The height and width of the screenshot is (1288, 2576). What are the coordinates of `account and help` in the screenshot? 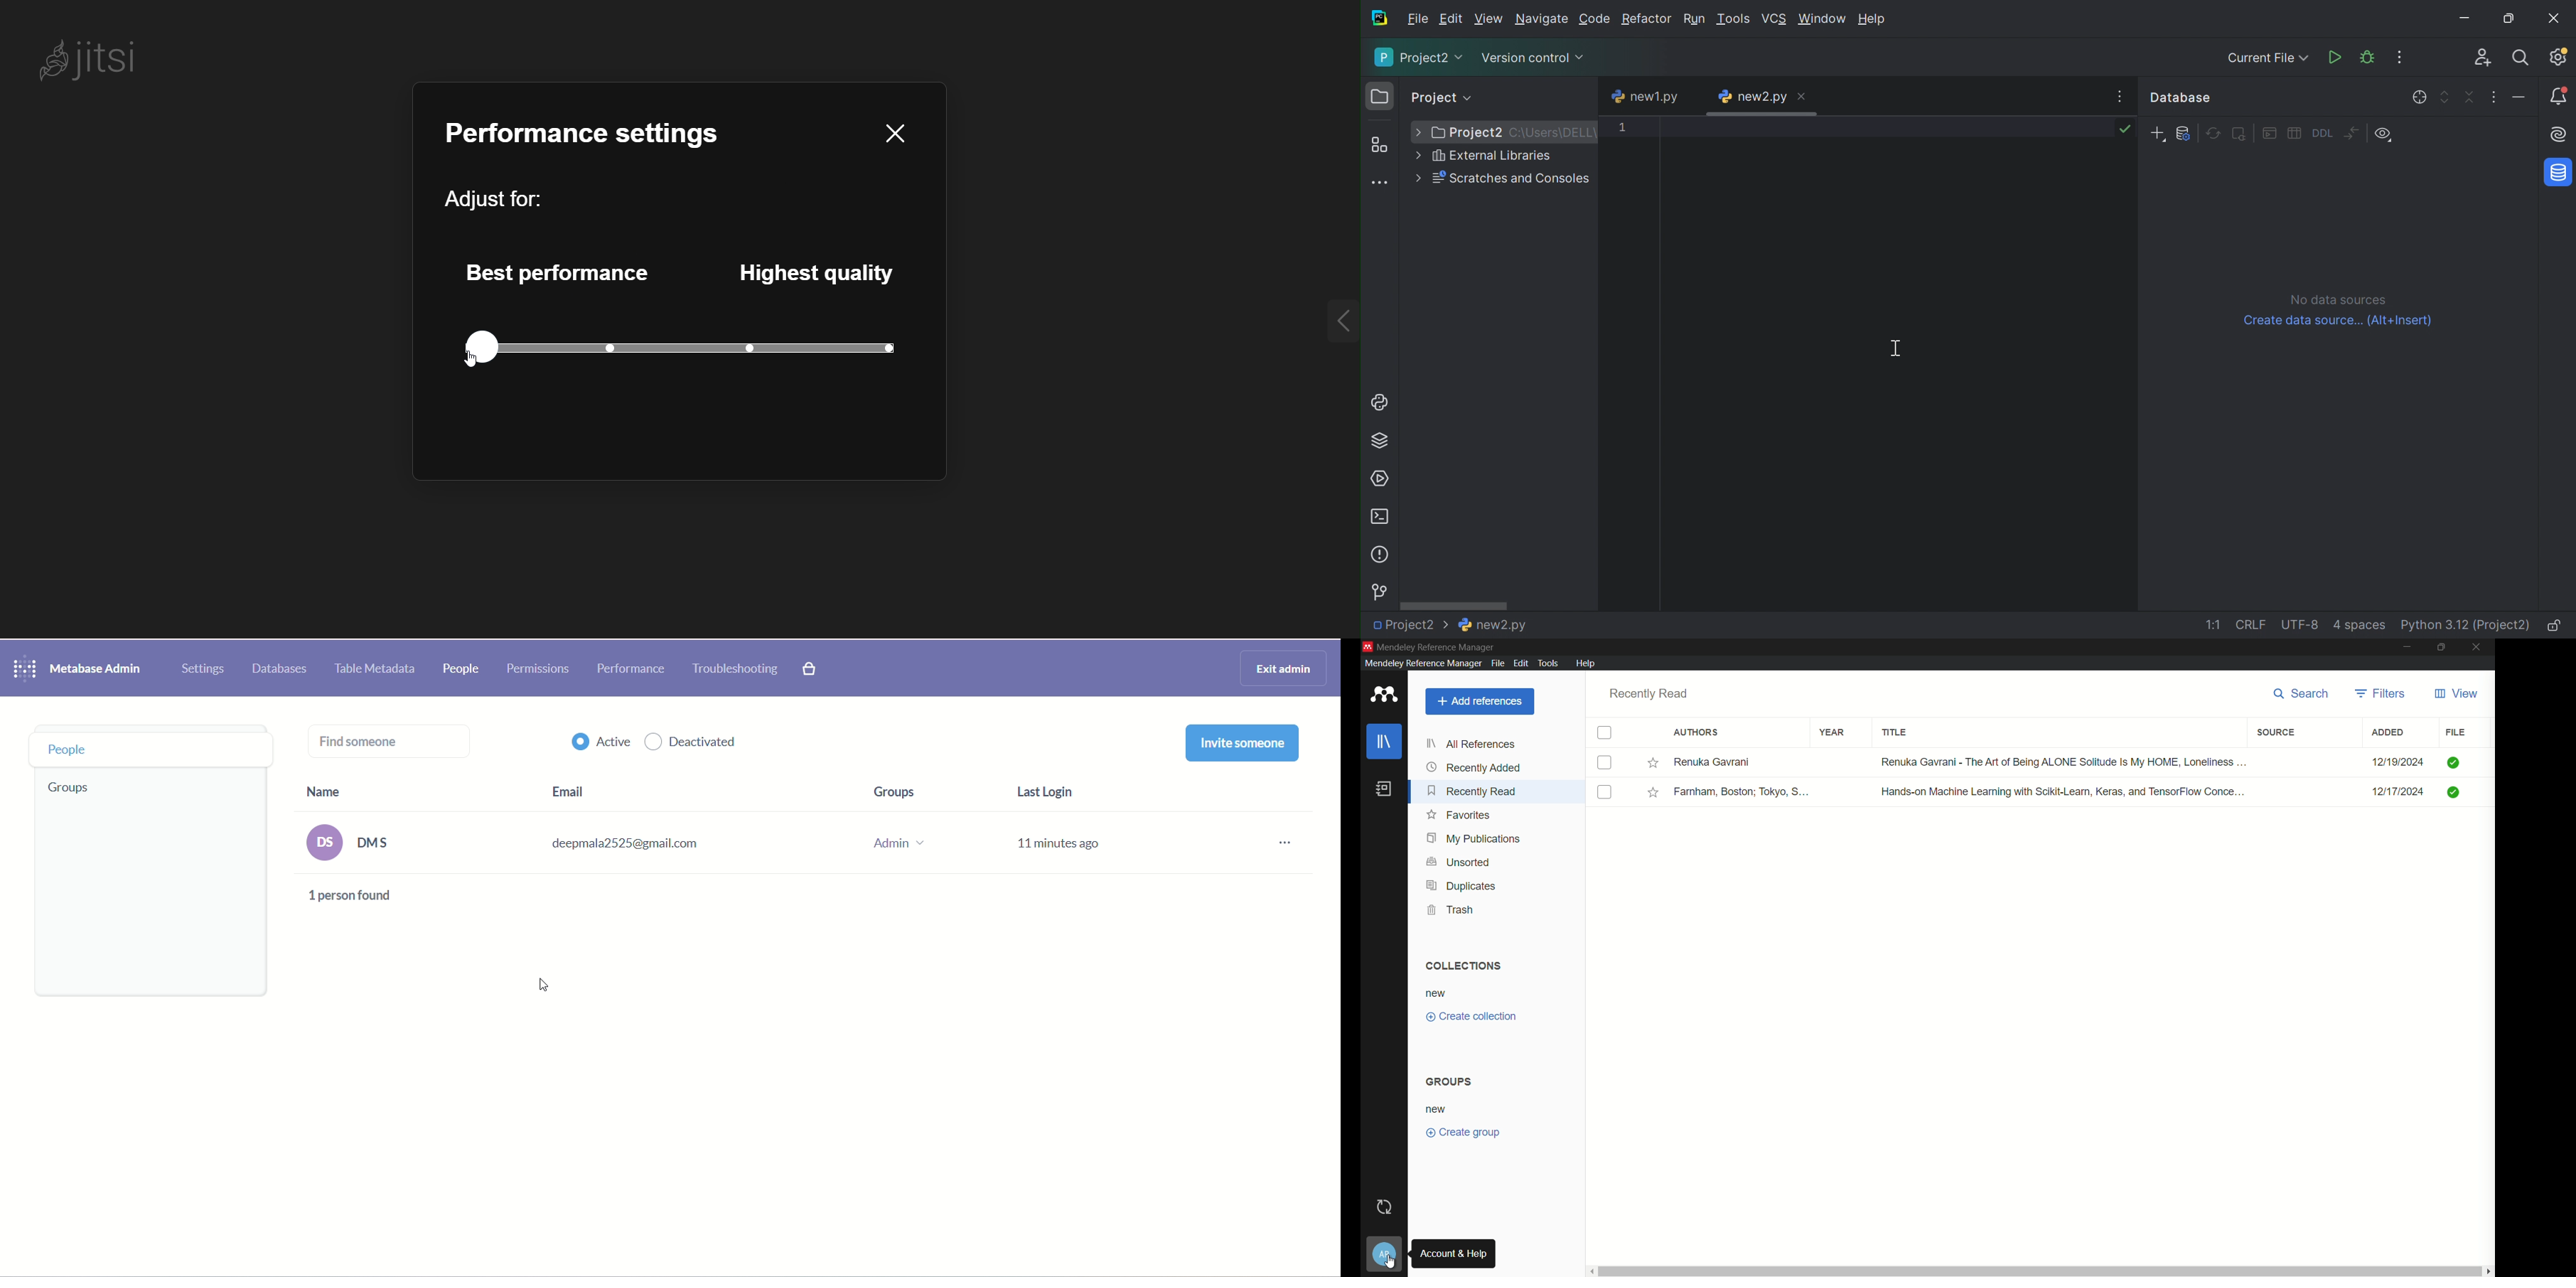 It's located at (1385, 1254).